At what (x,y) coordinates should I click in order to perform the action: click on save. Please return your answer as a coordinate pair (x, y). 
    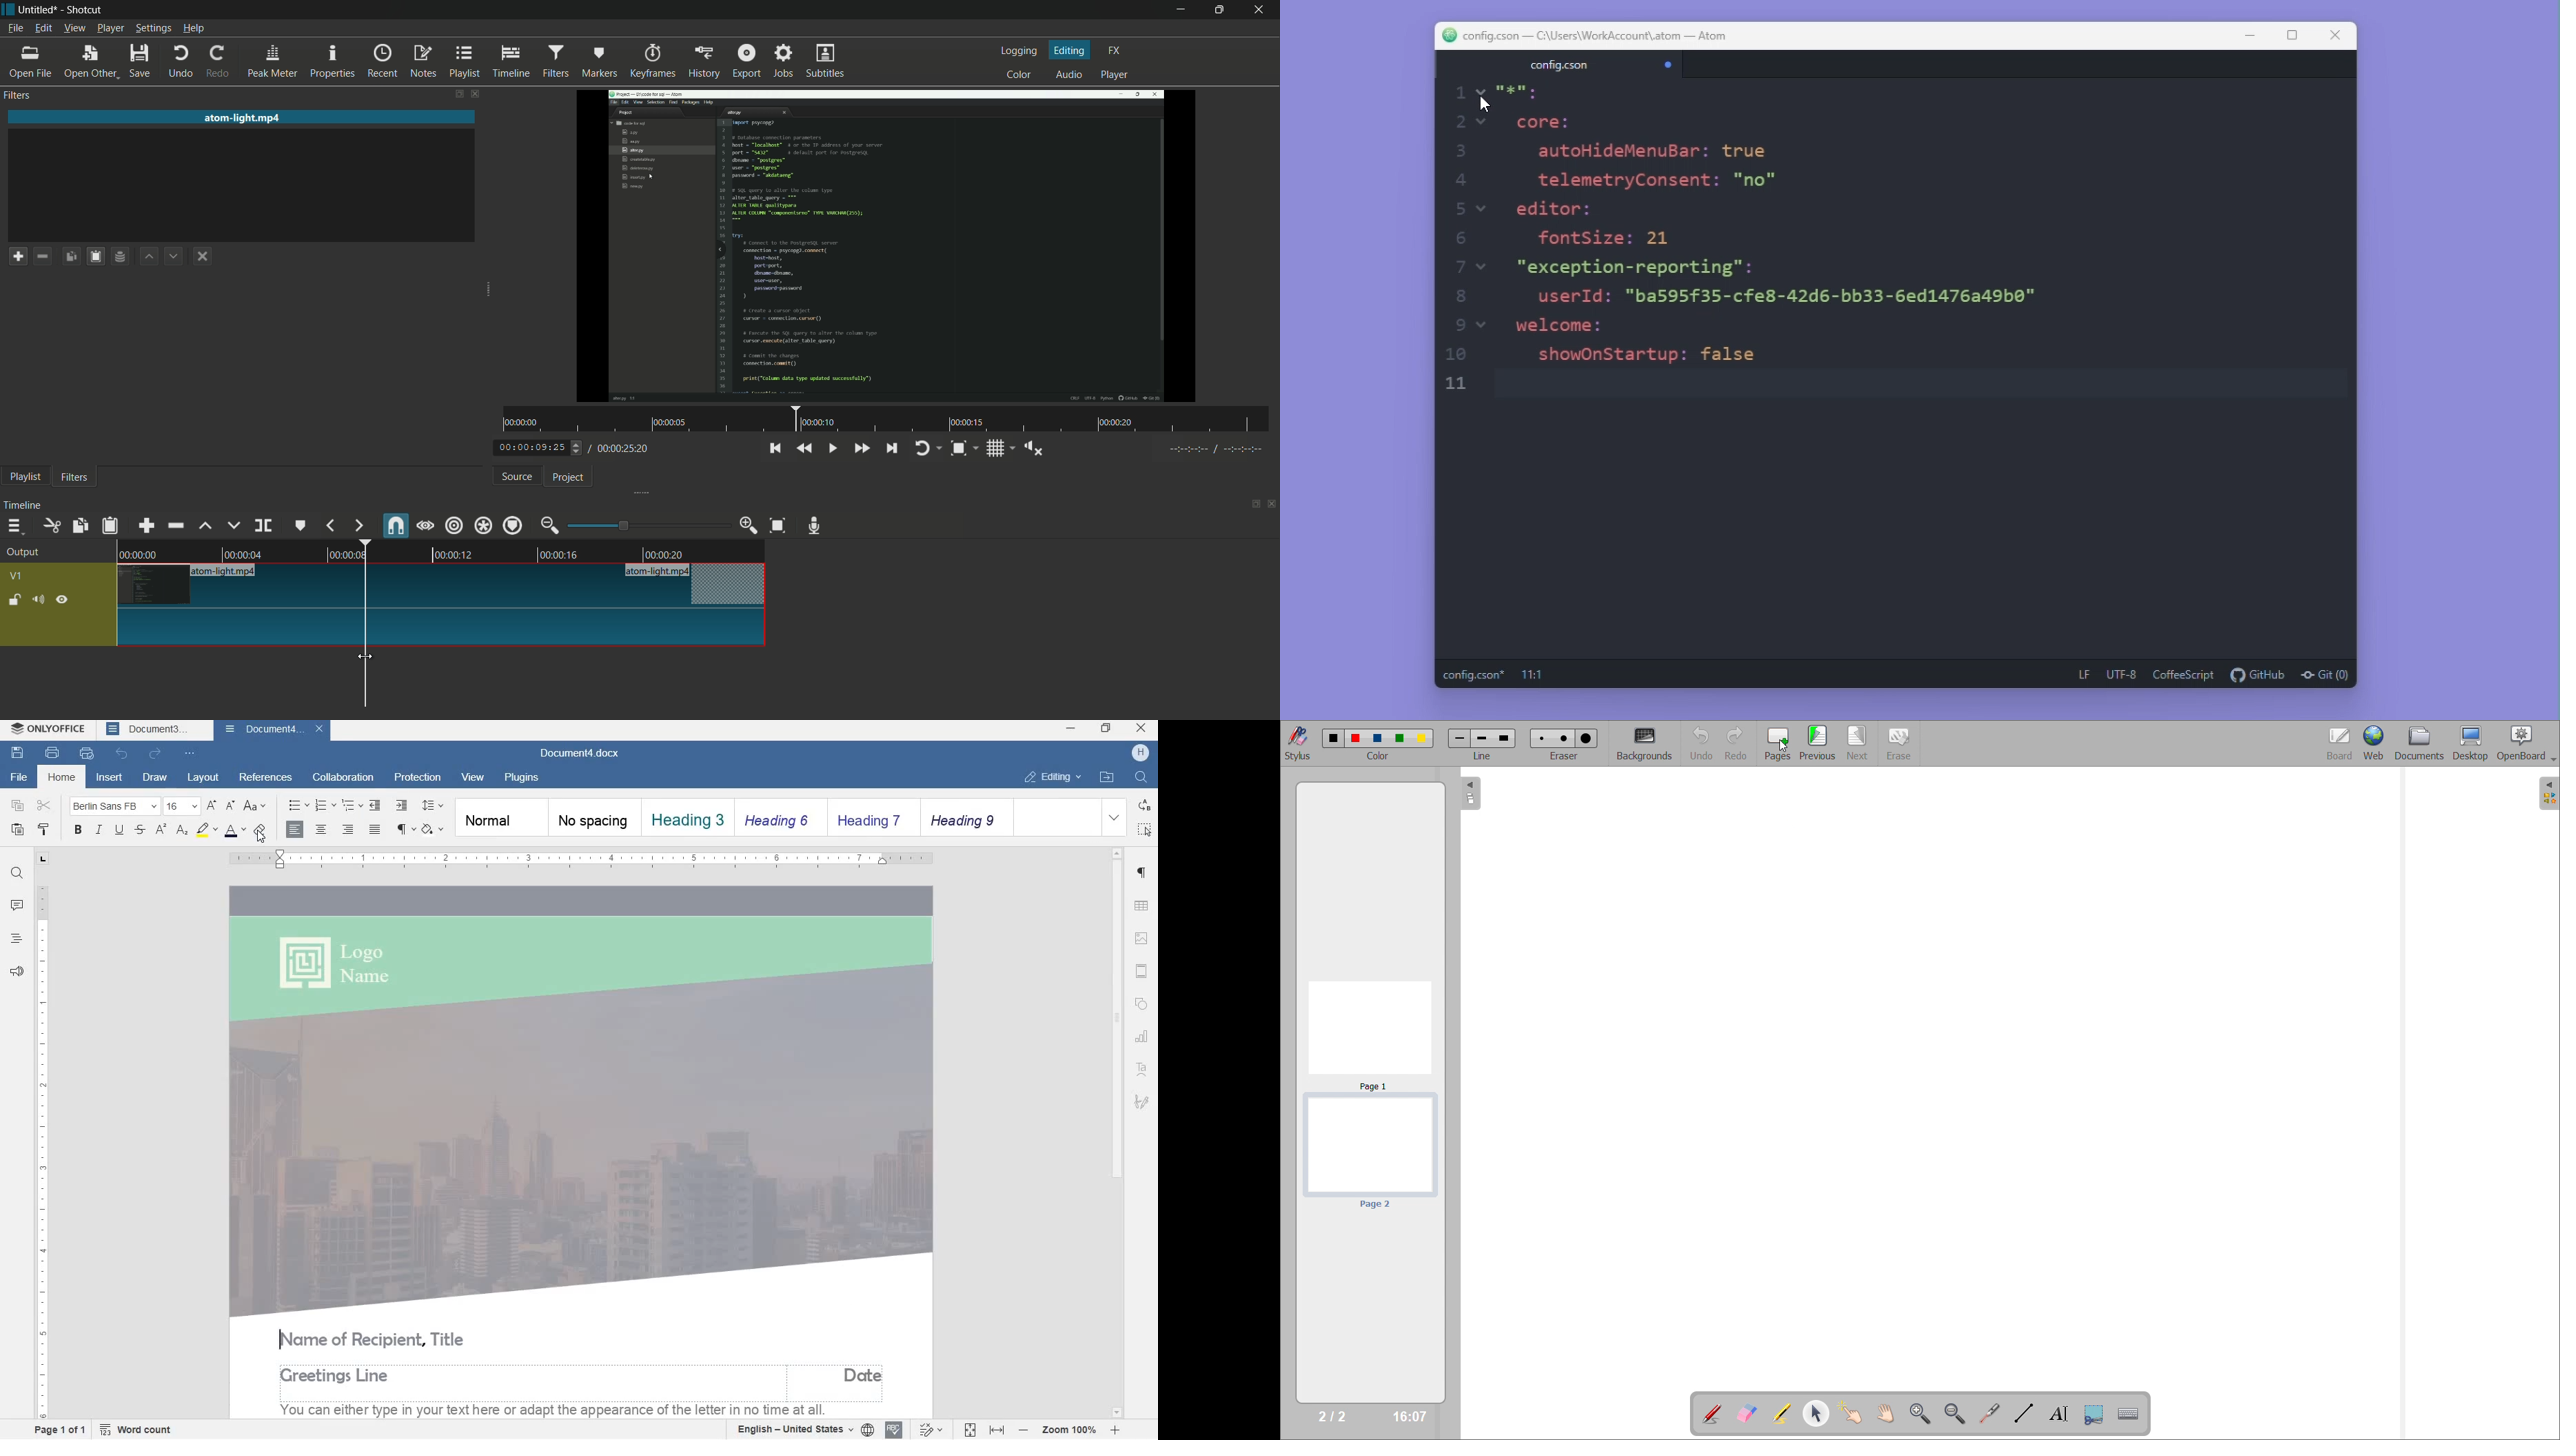
    Looking at the image, I should click on (17, 754).